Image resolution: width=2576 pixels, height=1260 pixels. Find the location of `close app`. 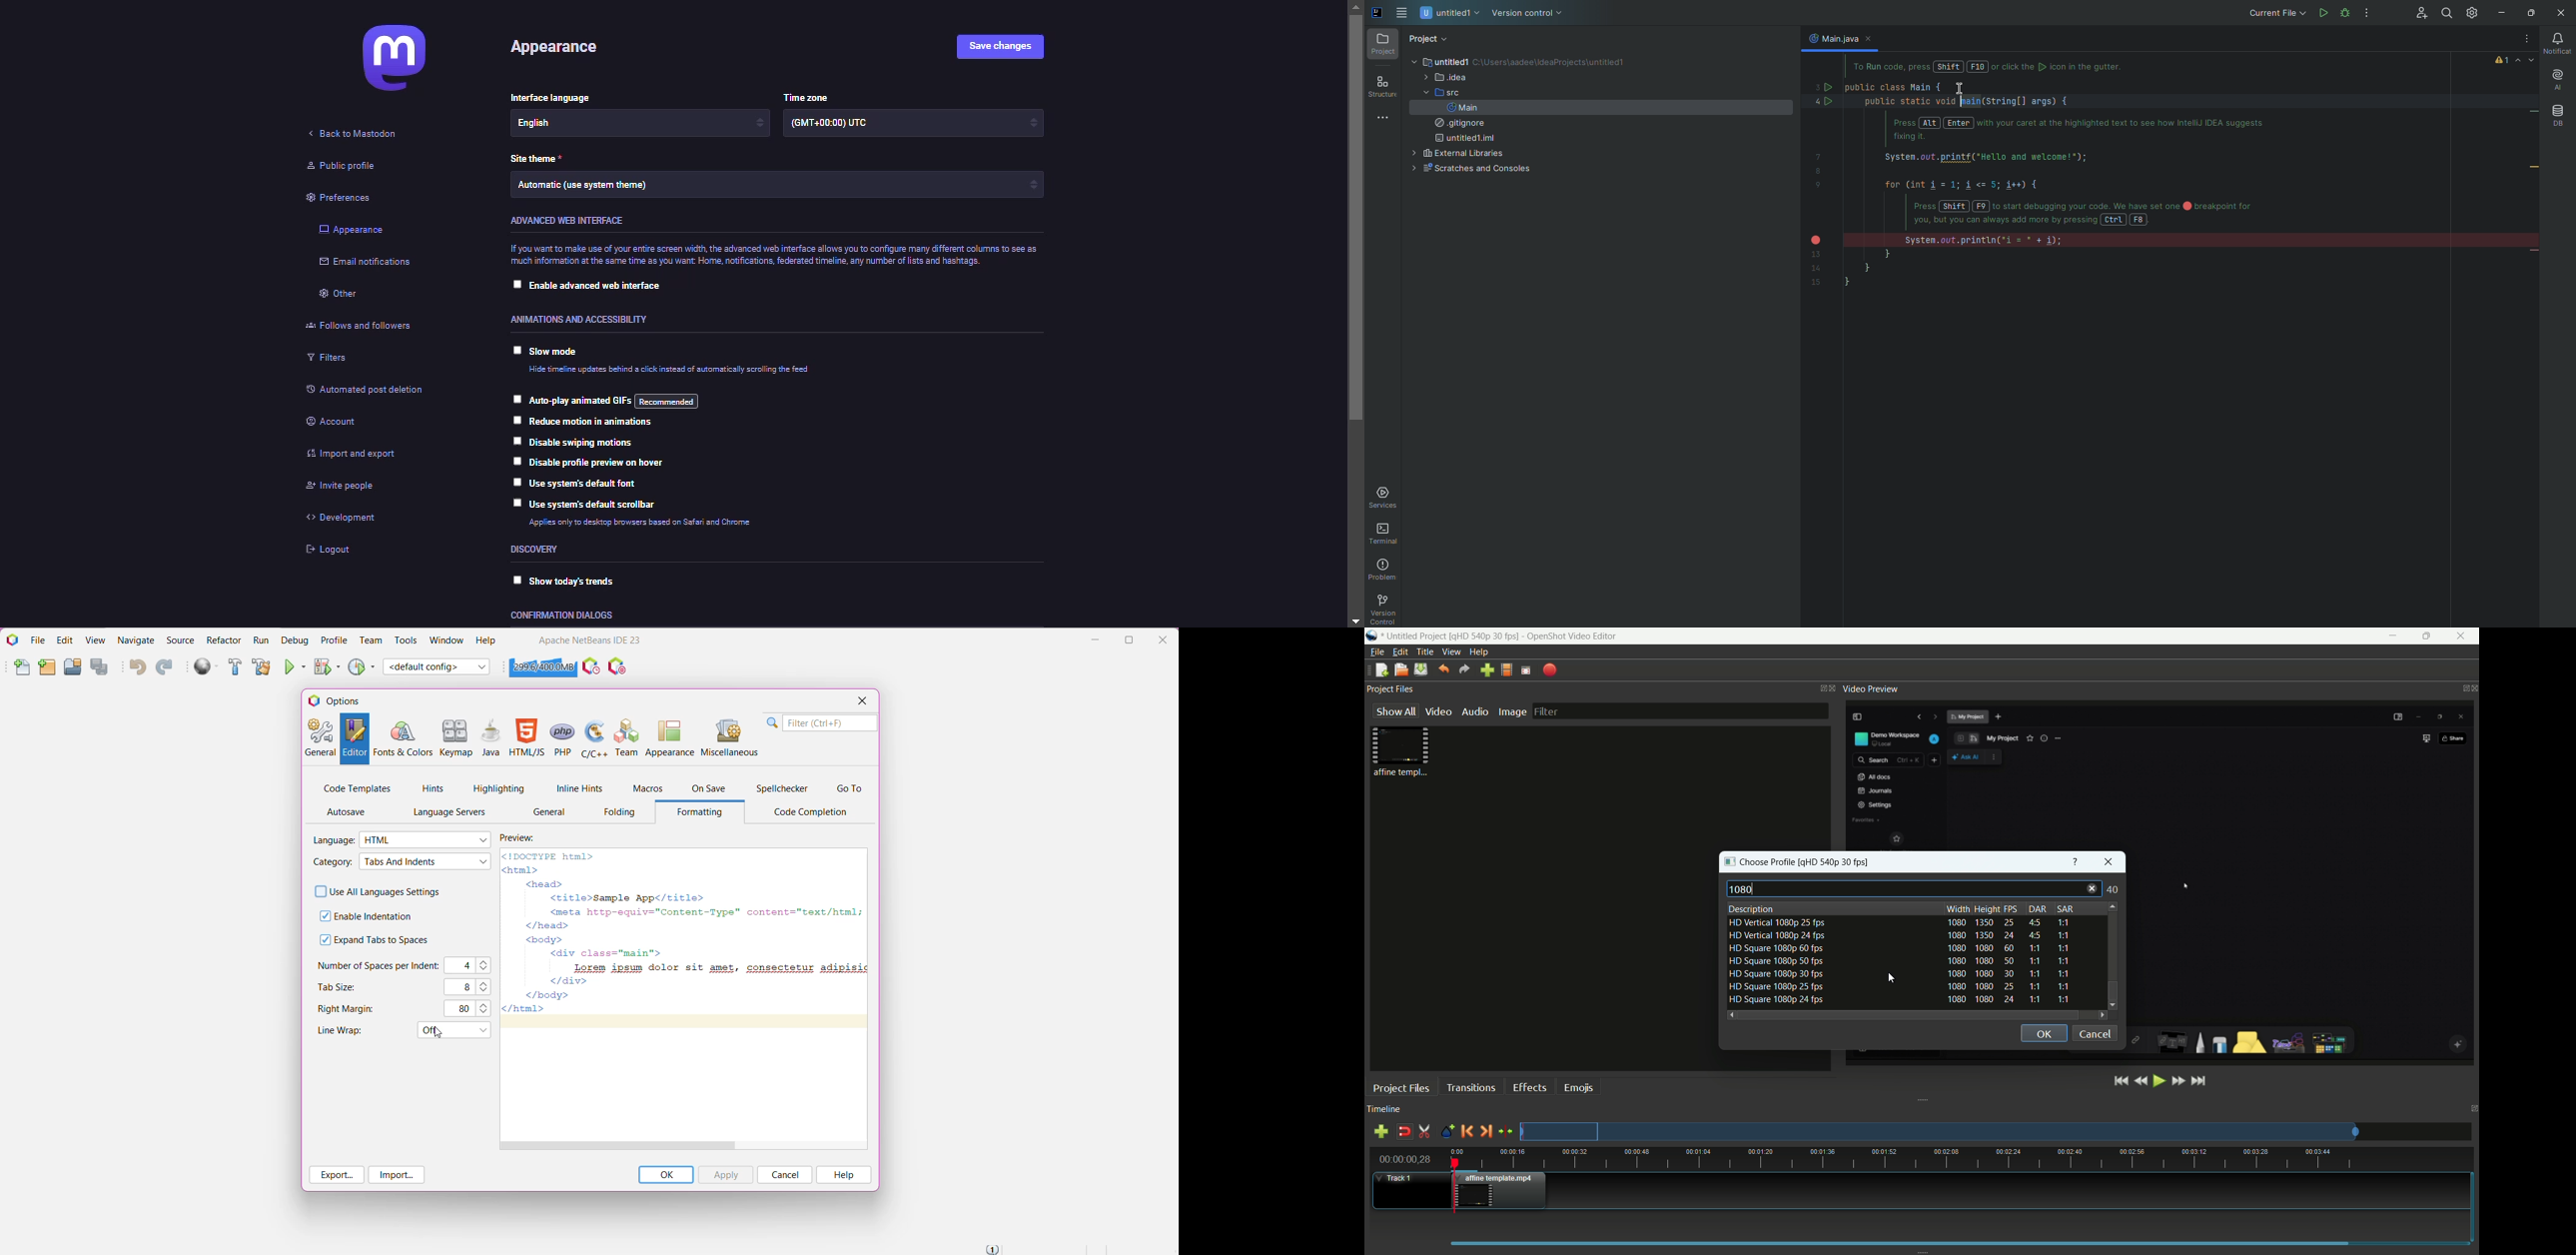

close app is located at coordinates (2466, 636).